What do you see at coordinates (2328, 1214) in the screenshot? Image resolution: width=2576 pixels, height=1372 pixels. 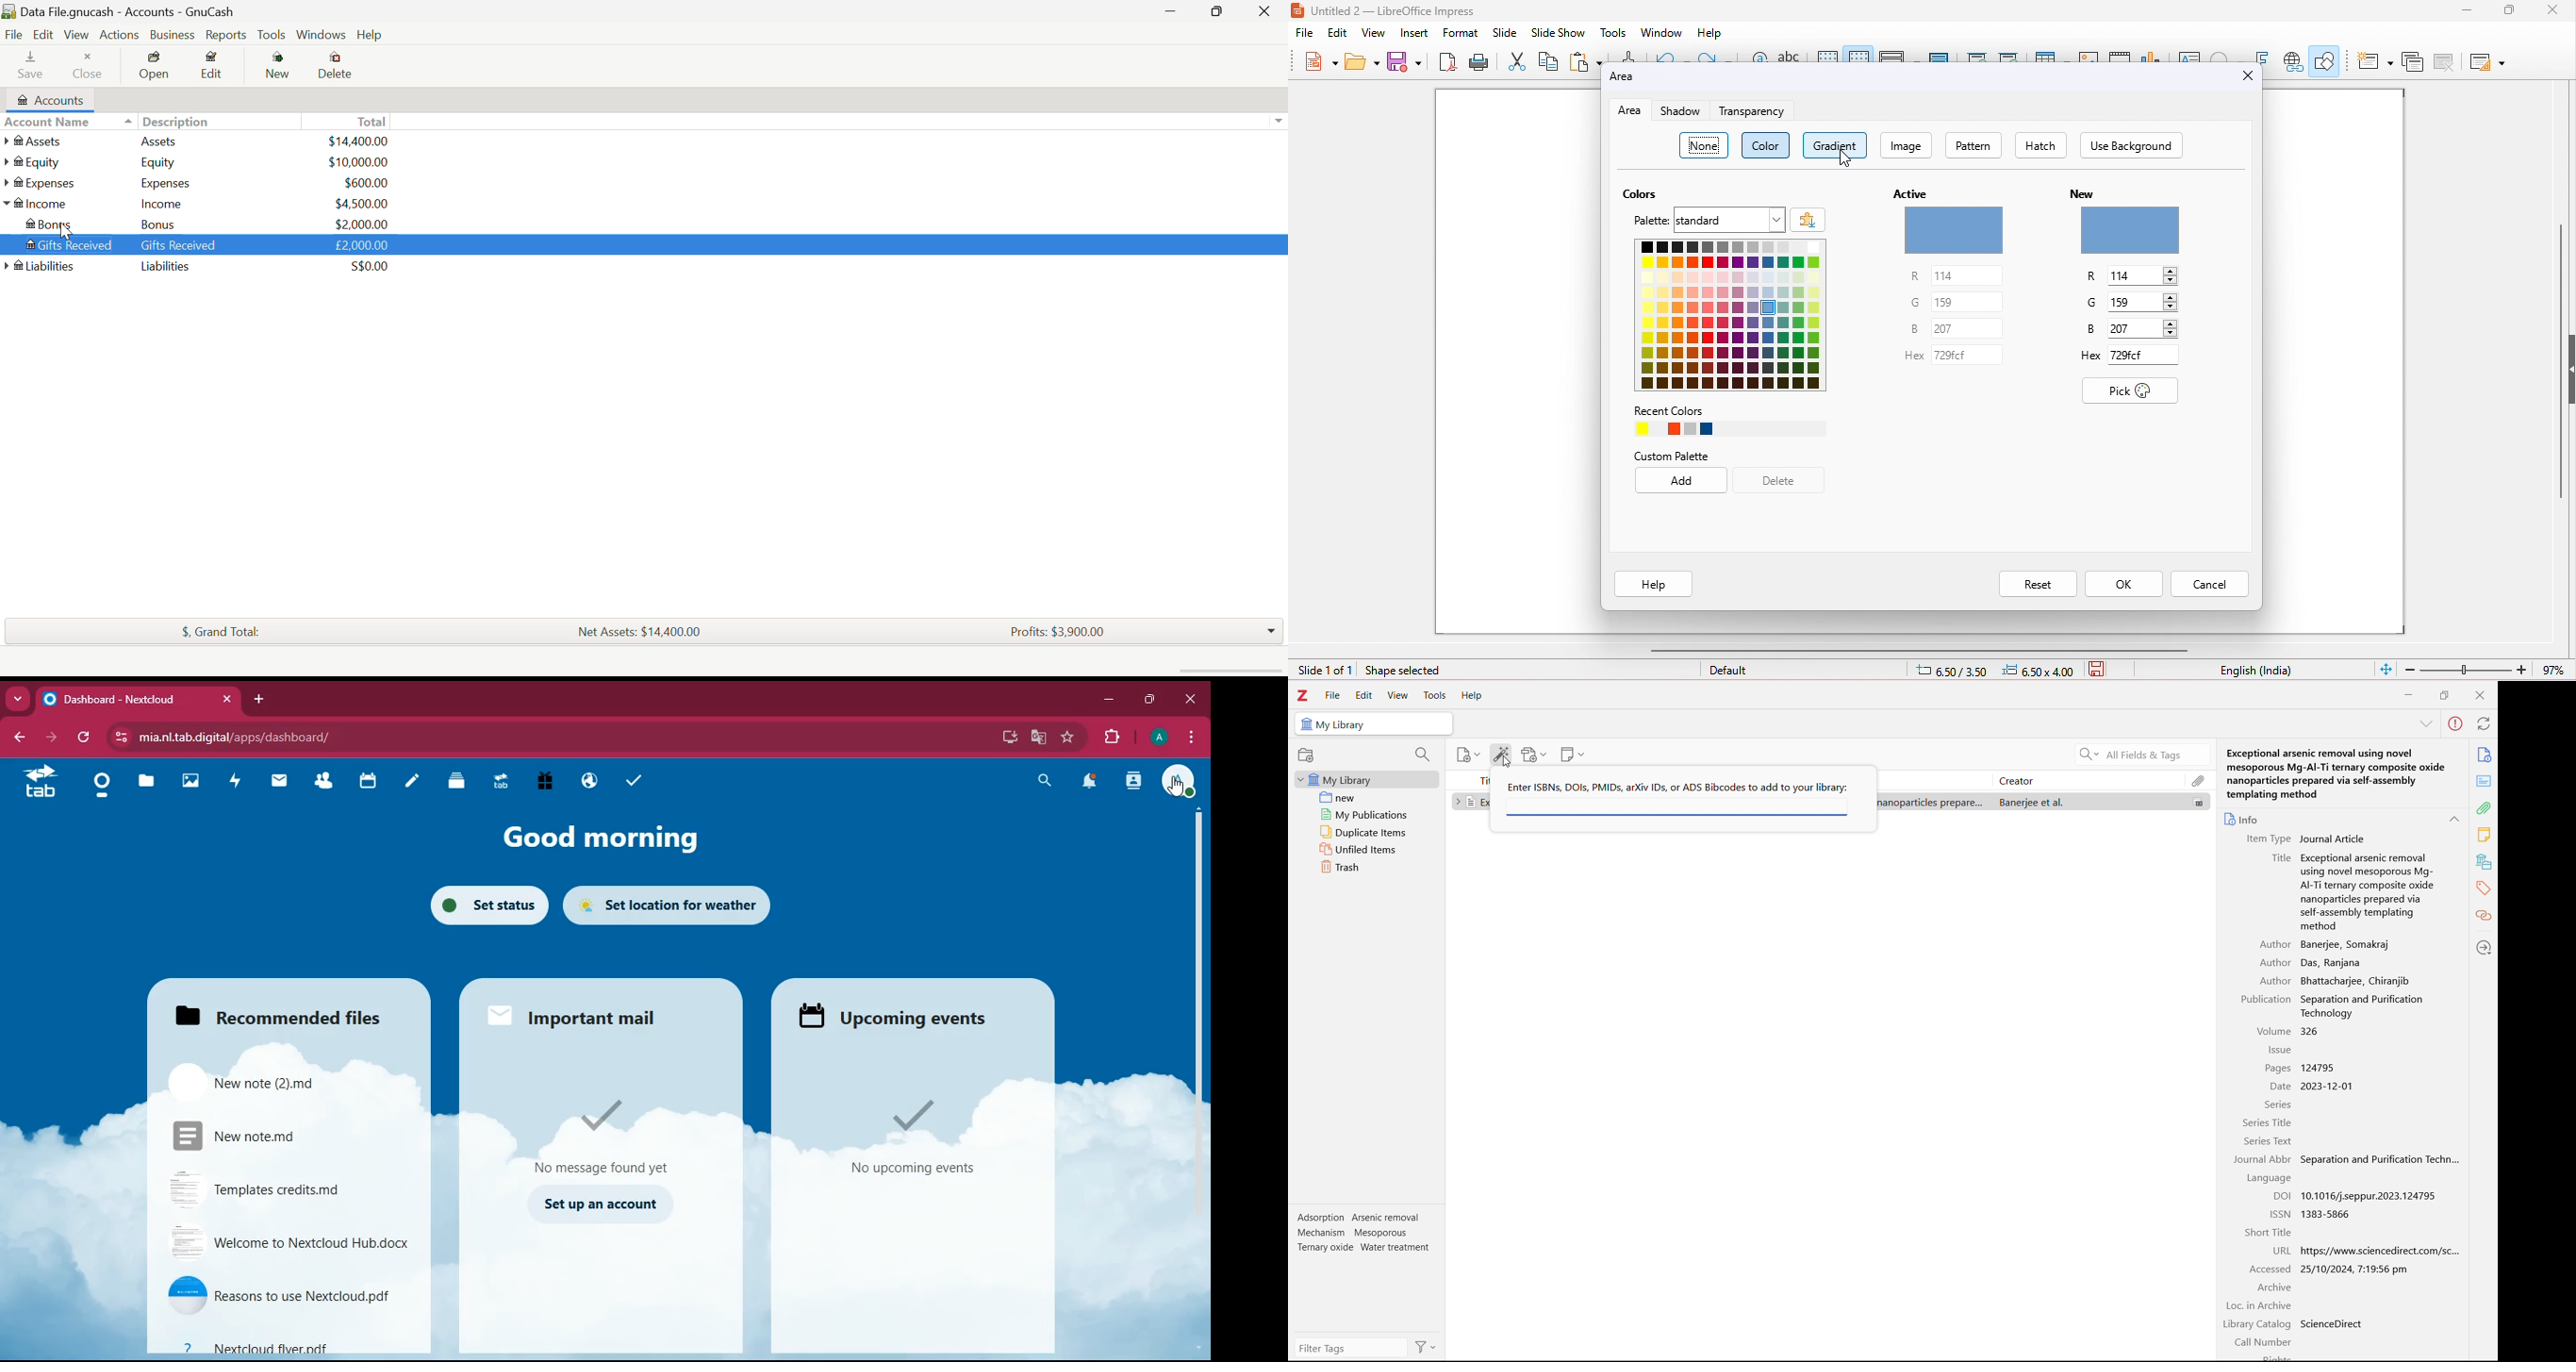 I see `1383-5866` at bounding box center [2328, 1214].